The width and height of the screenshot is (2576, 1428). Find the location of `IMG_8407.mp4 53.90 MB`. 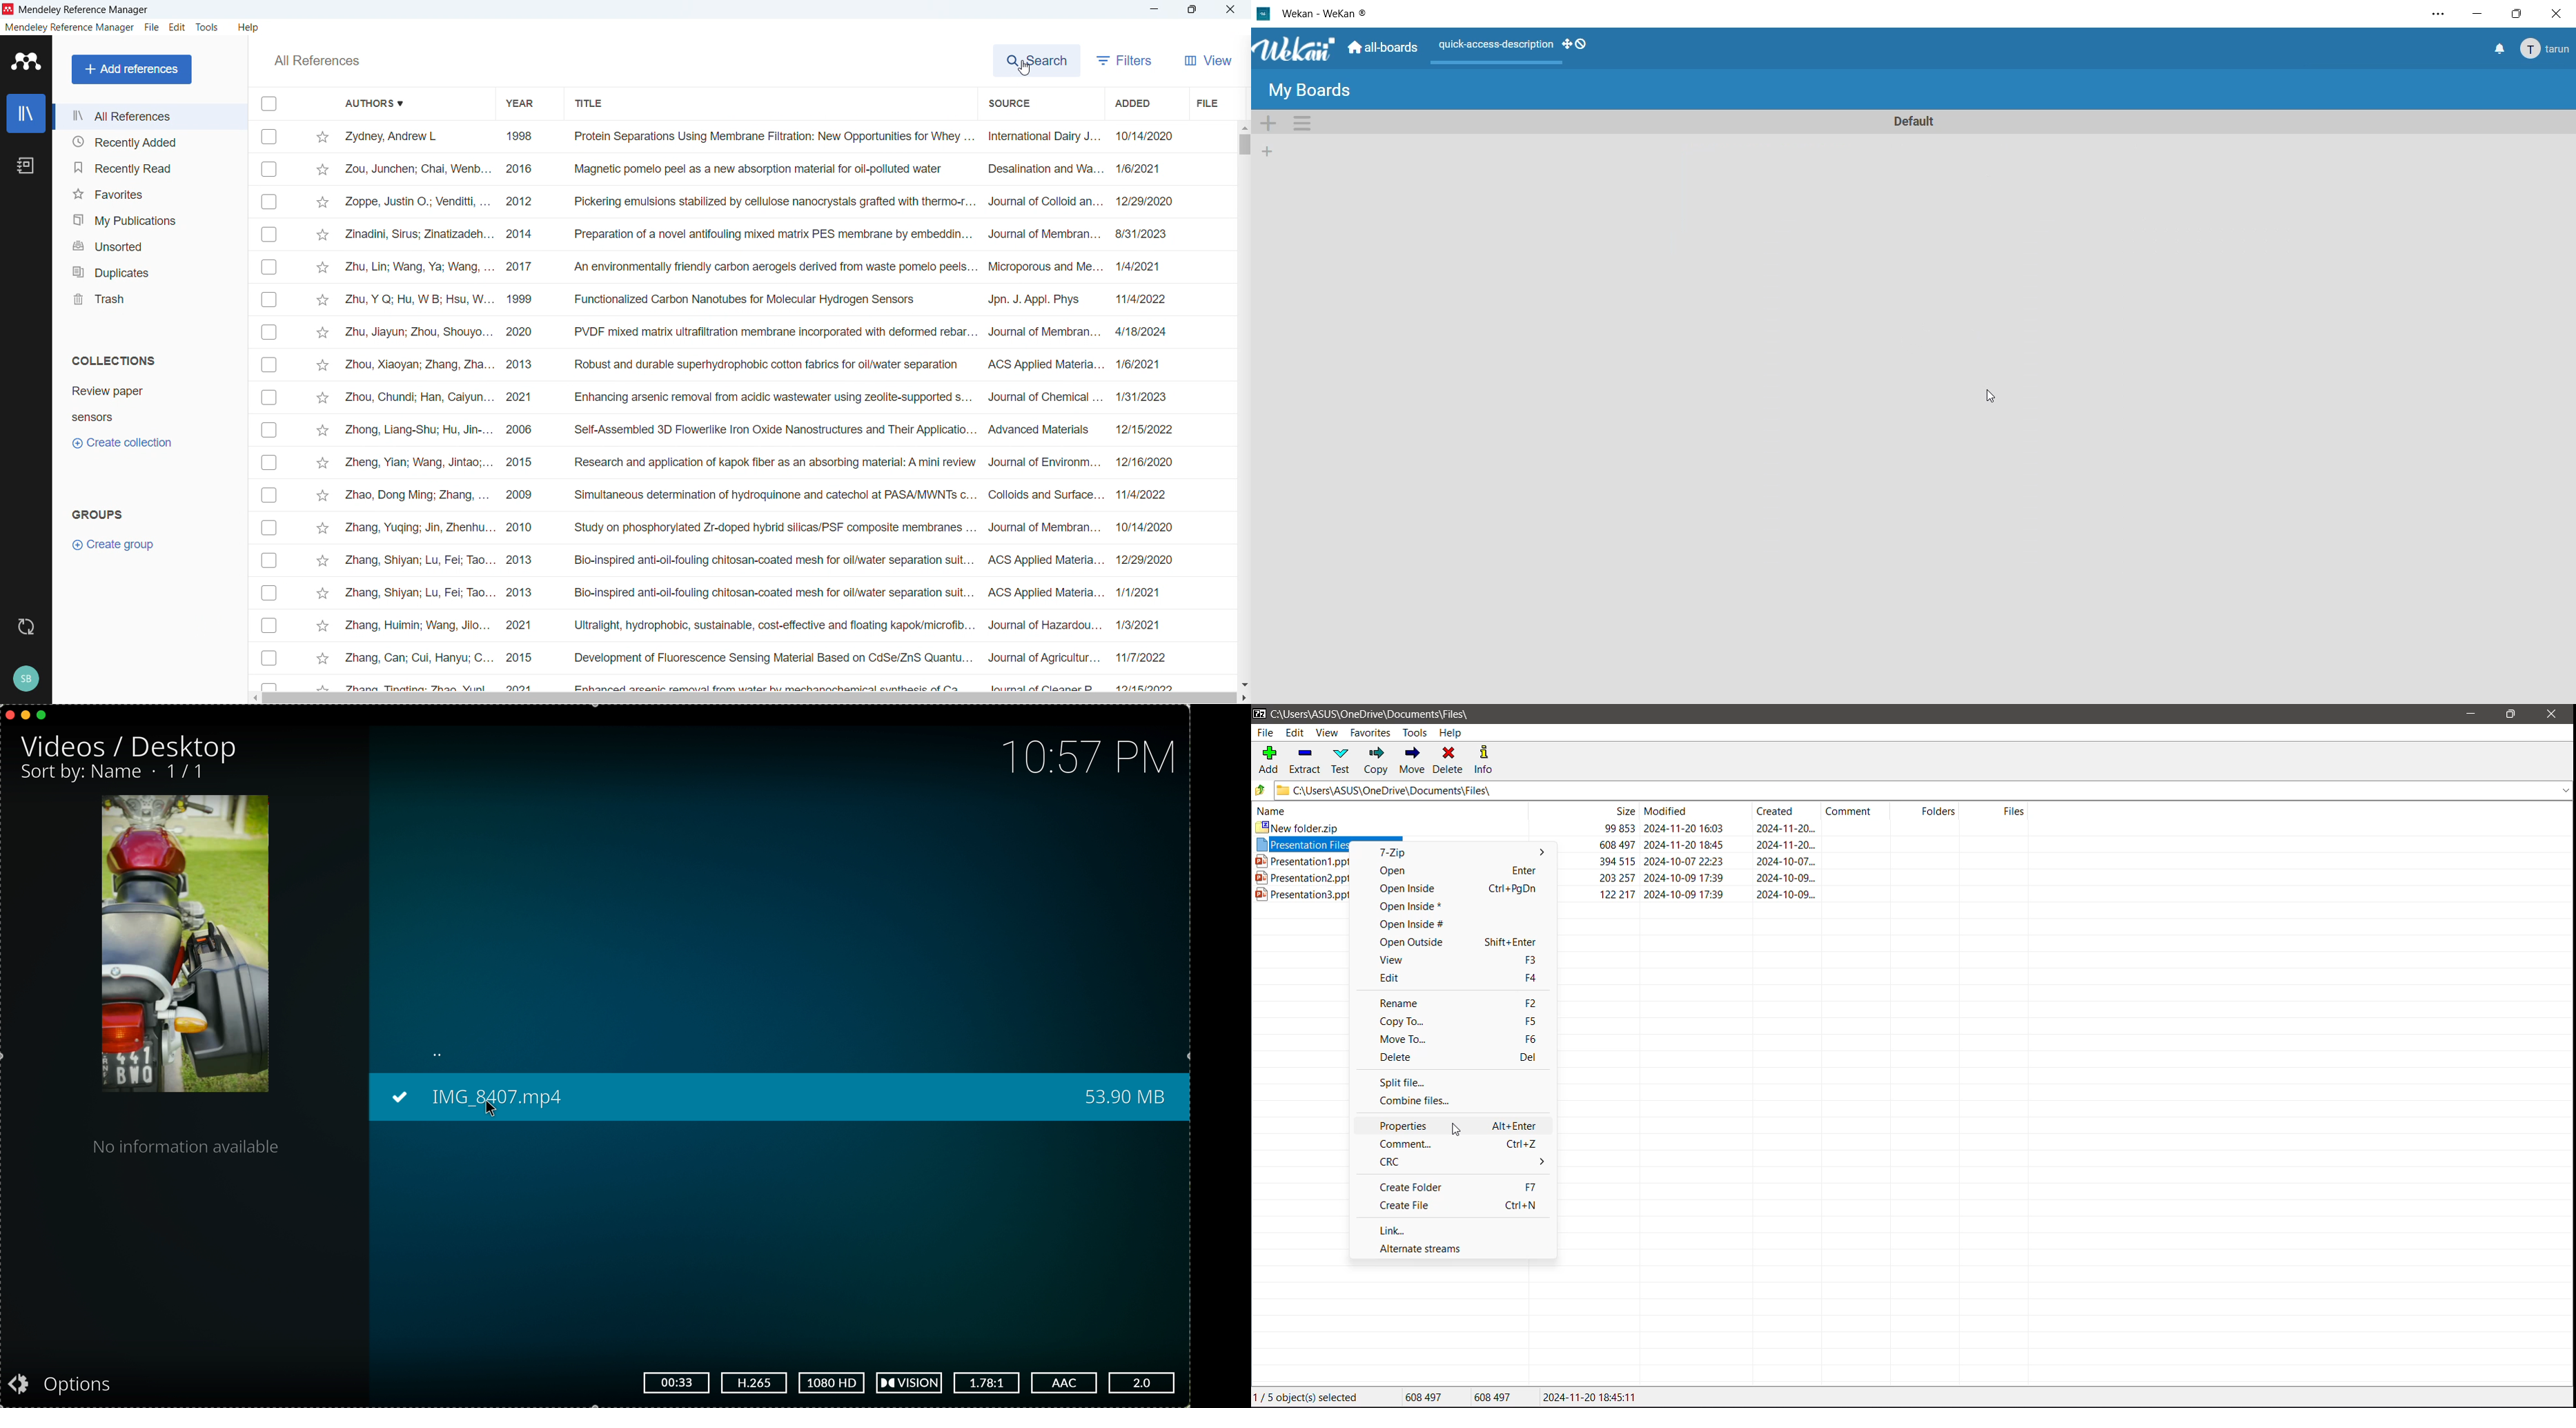

IMG_8407.mp4 53.90 MB is located at coordinates (781, 1098).